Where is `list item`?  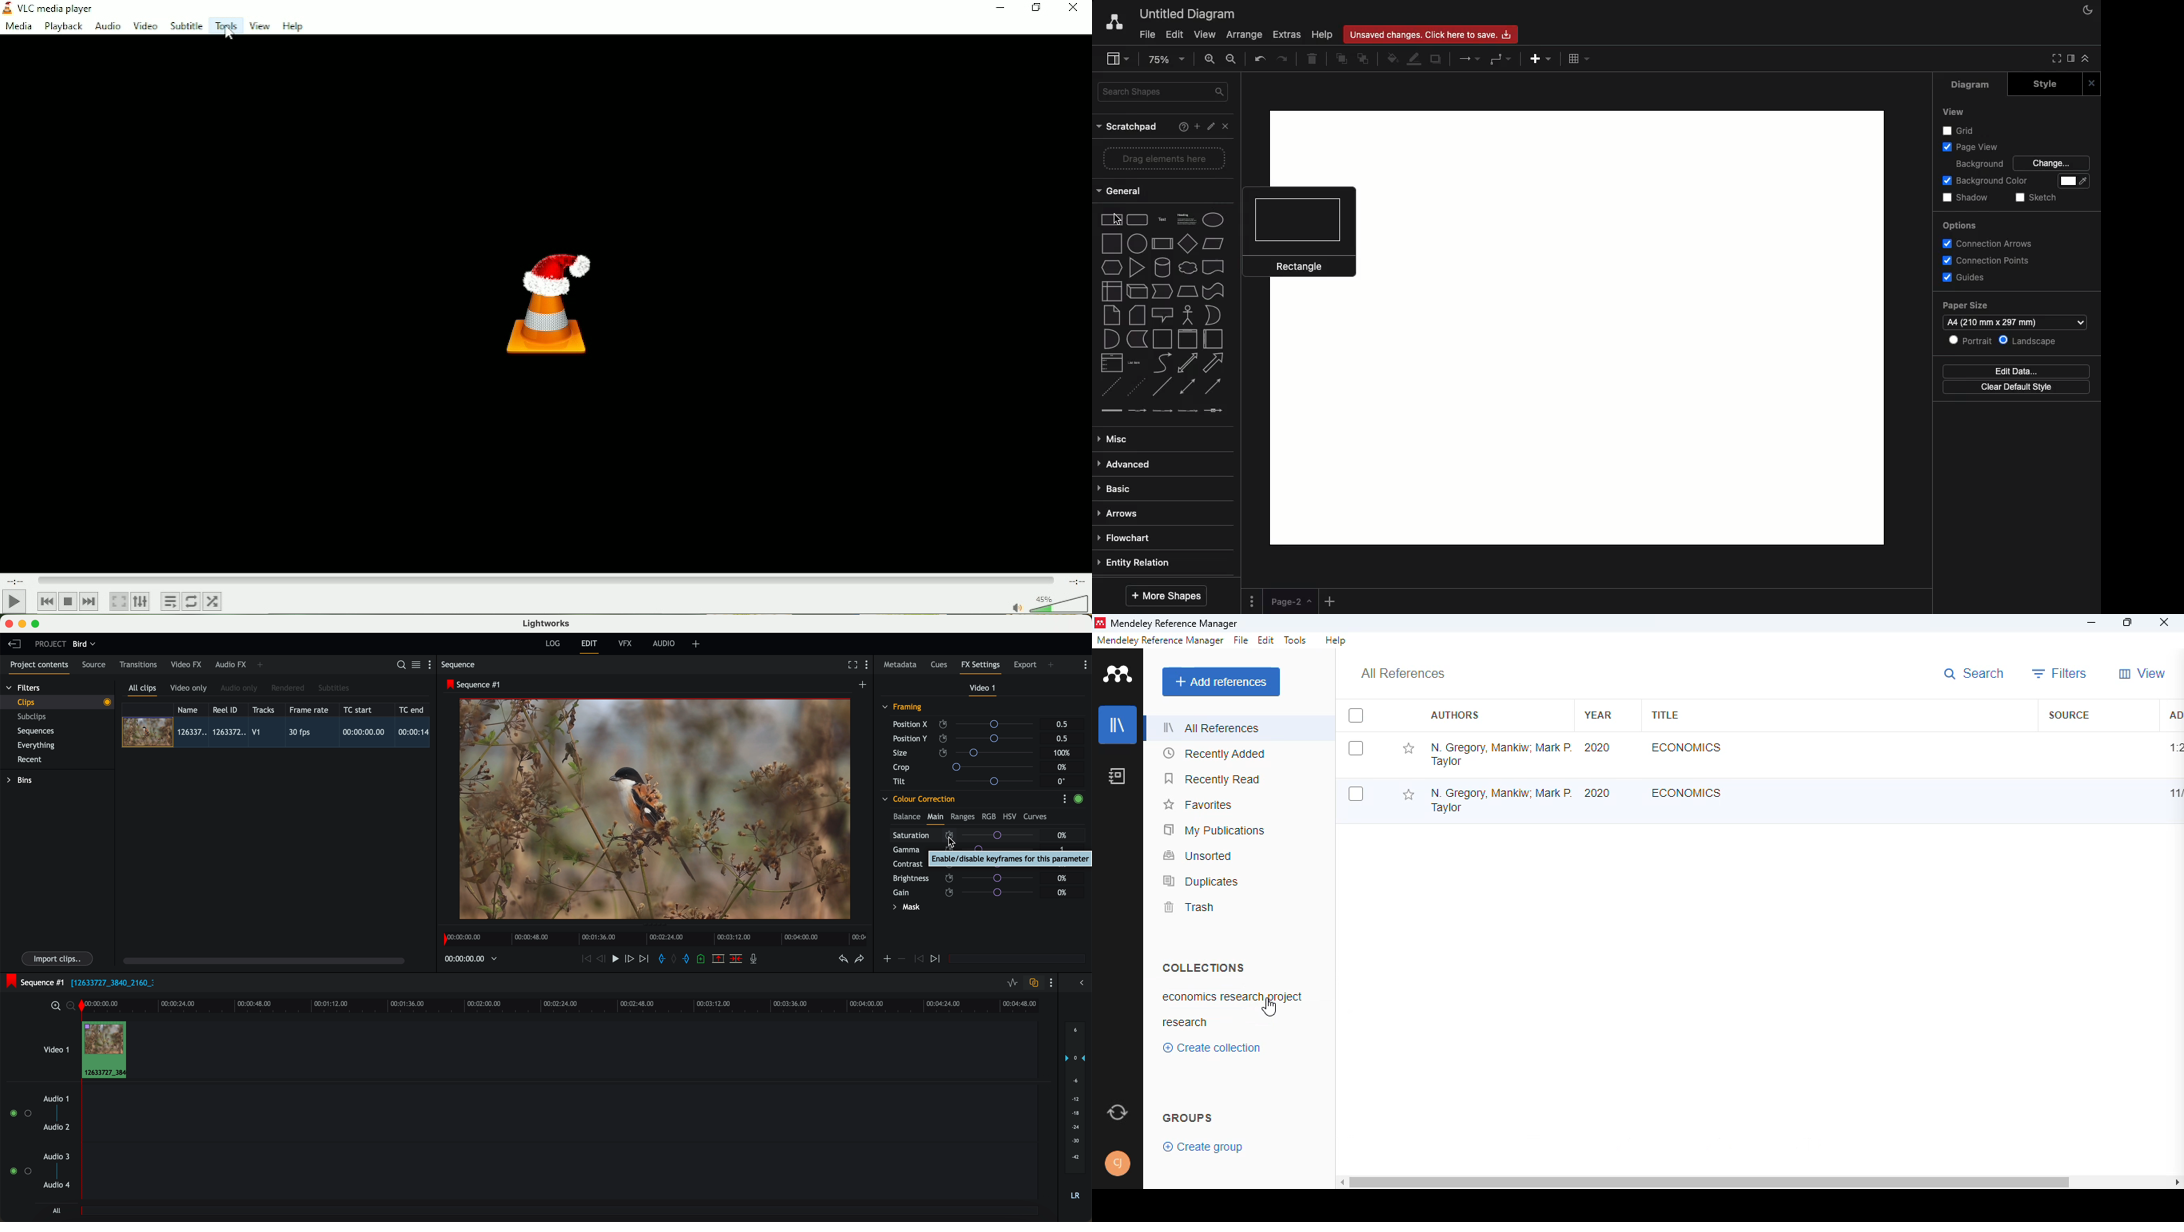 list item is located at coordinates (1135, 362).